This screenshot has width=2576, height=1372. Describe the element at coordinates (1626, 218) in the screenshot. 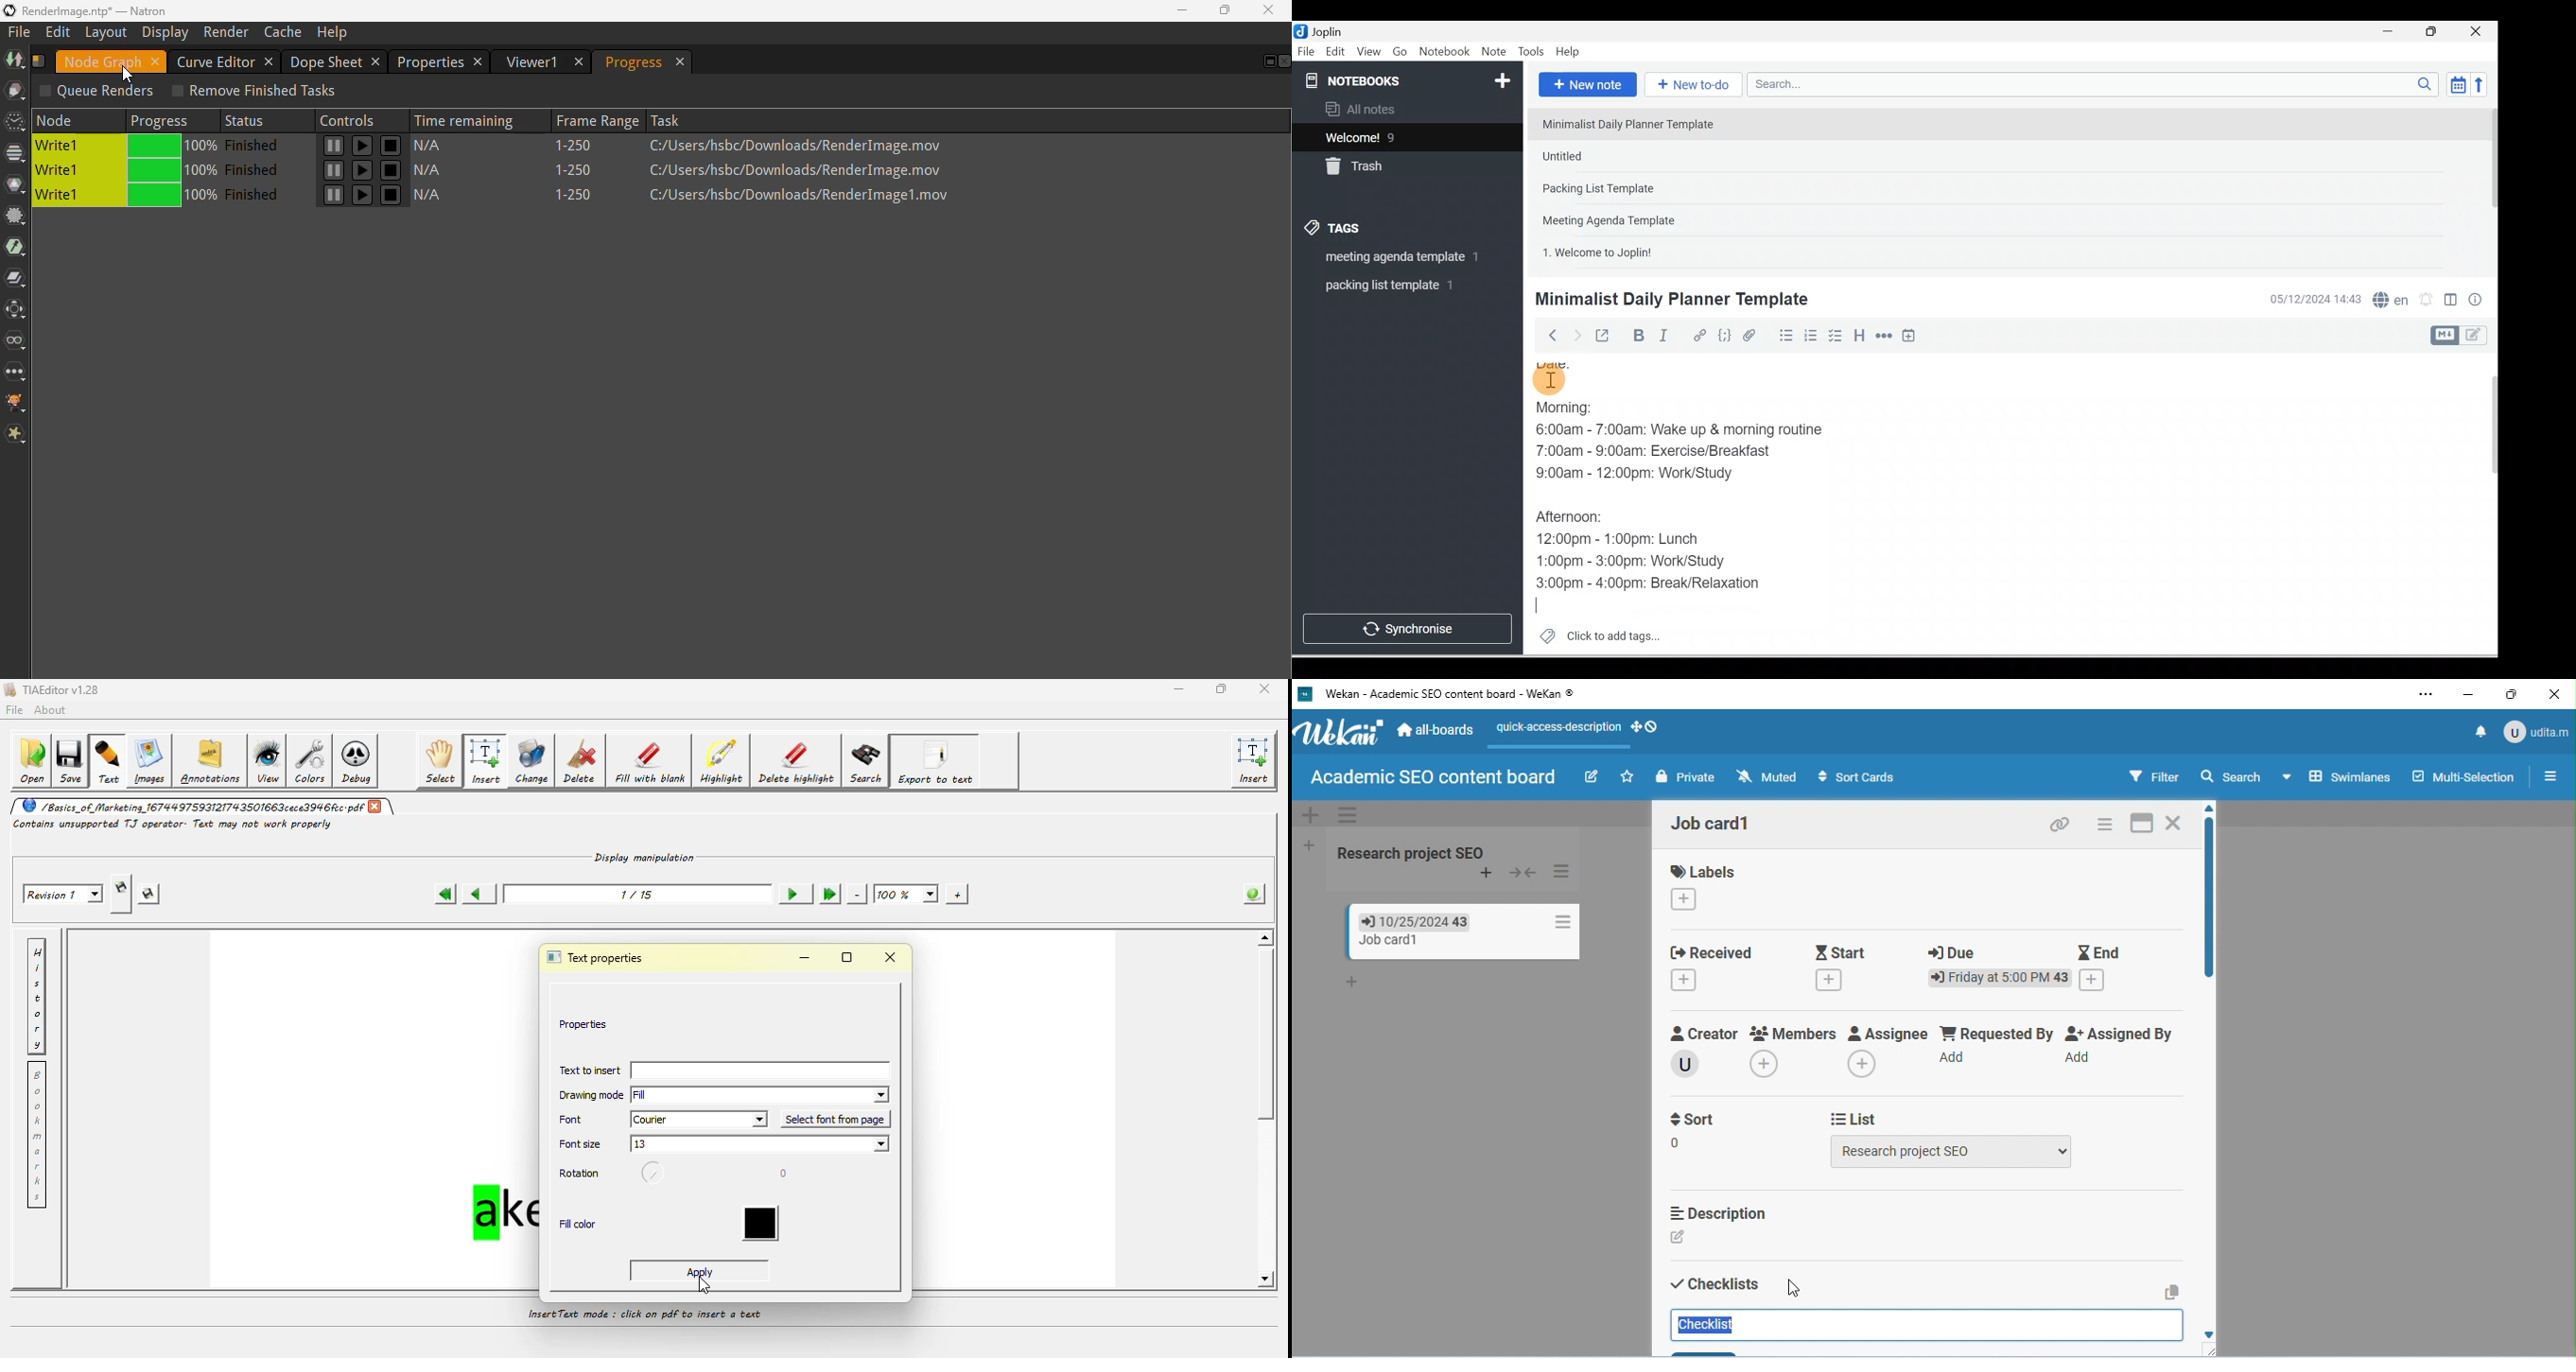

I see `Note 4` at that location.